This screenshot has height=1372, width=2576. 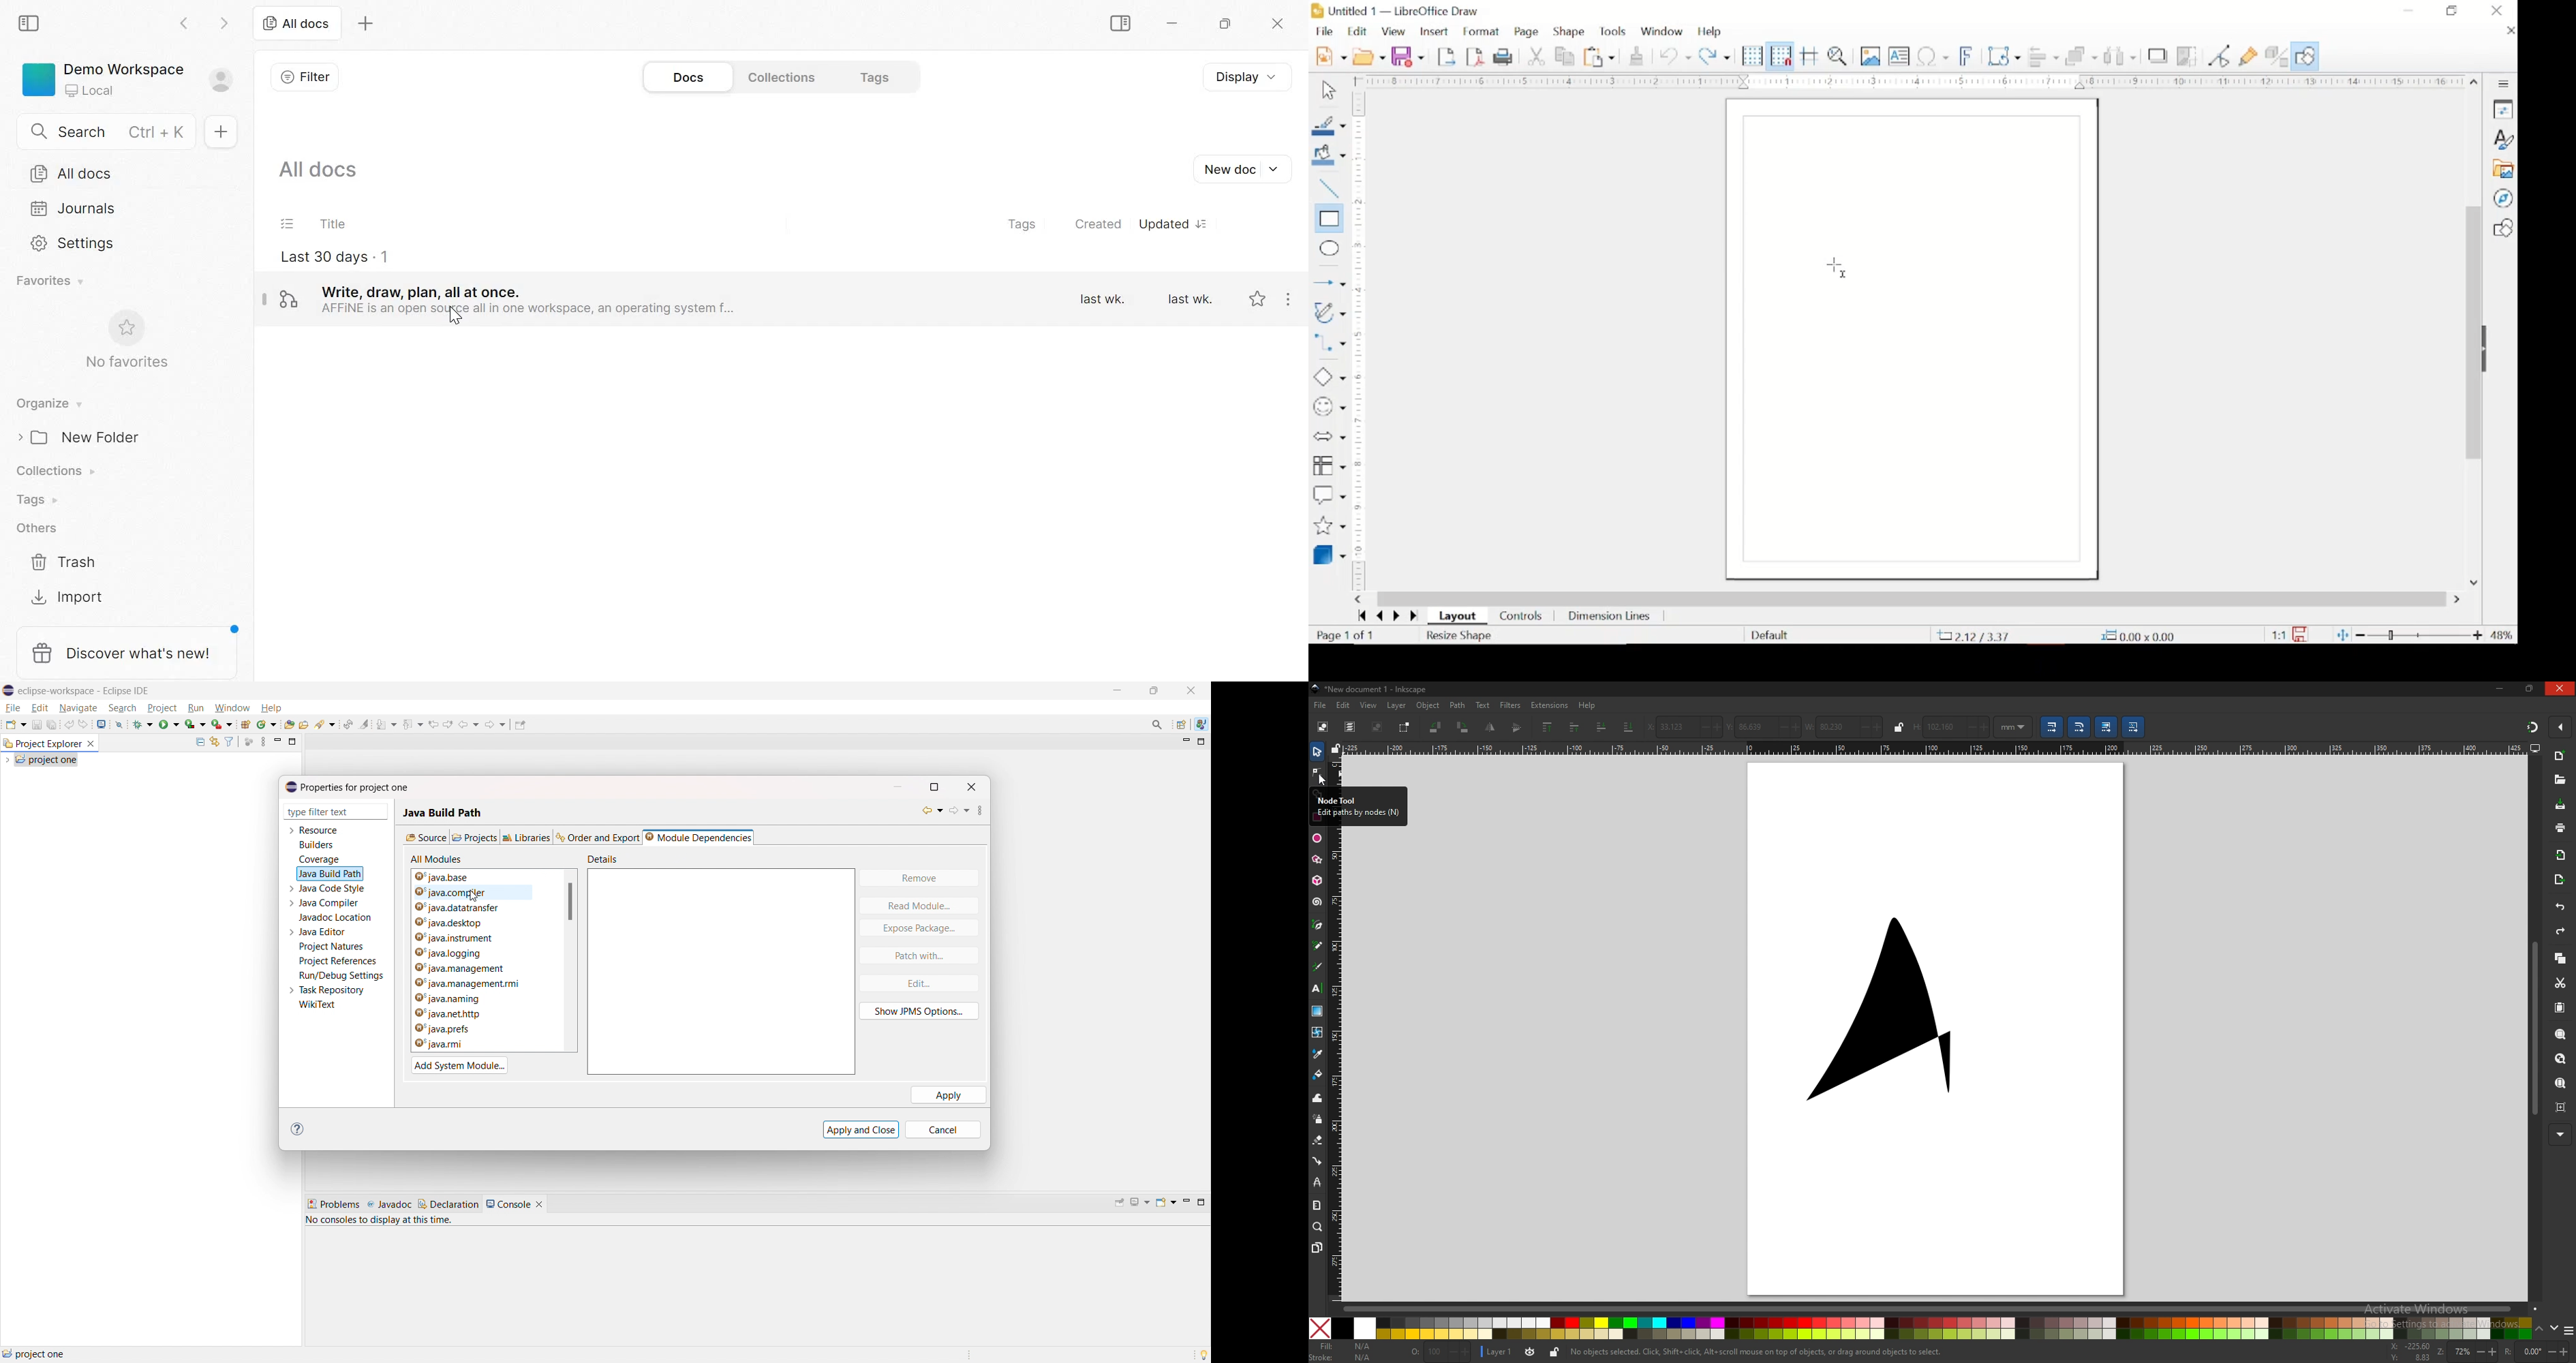 What do you see at coordinates (1567, 57) in the screenshot?
I see `copy` at bounding box center [1567, 57].